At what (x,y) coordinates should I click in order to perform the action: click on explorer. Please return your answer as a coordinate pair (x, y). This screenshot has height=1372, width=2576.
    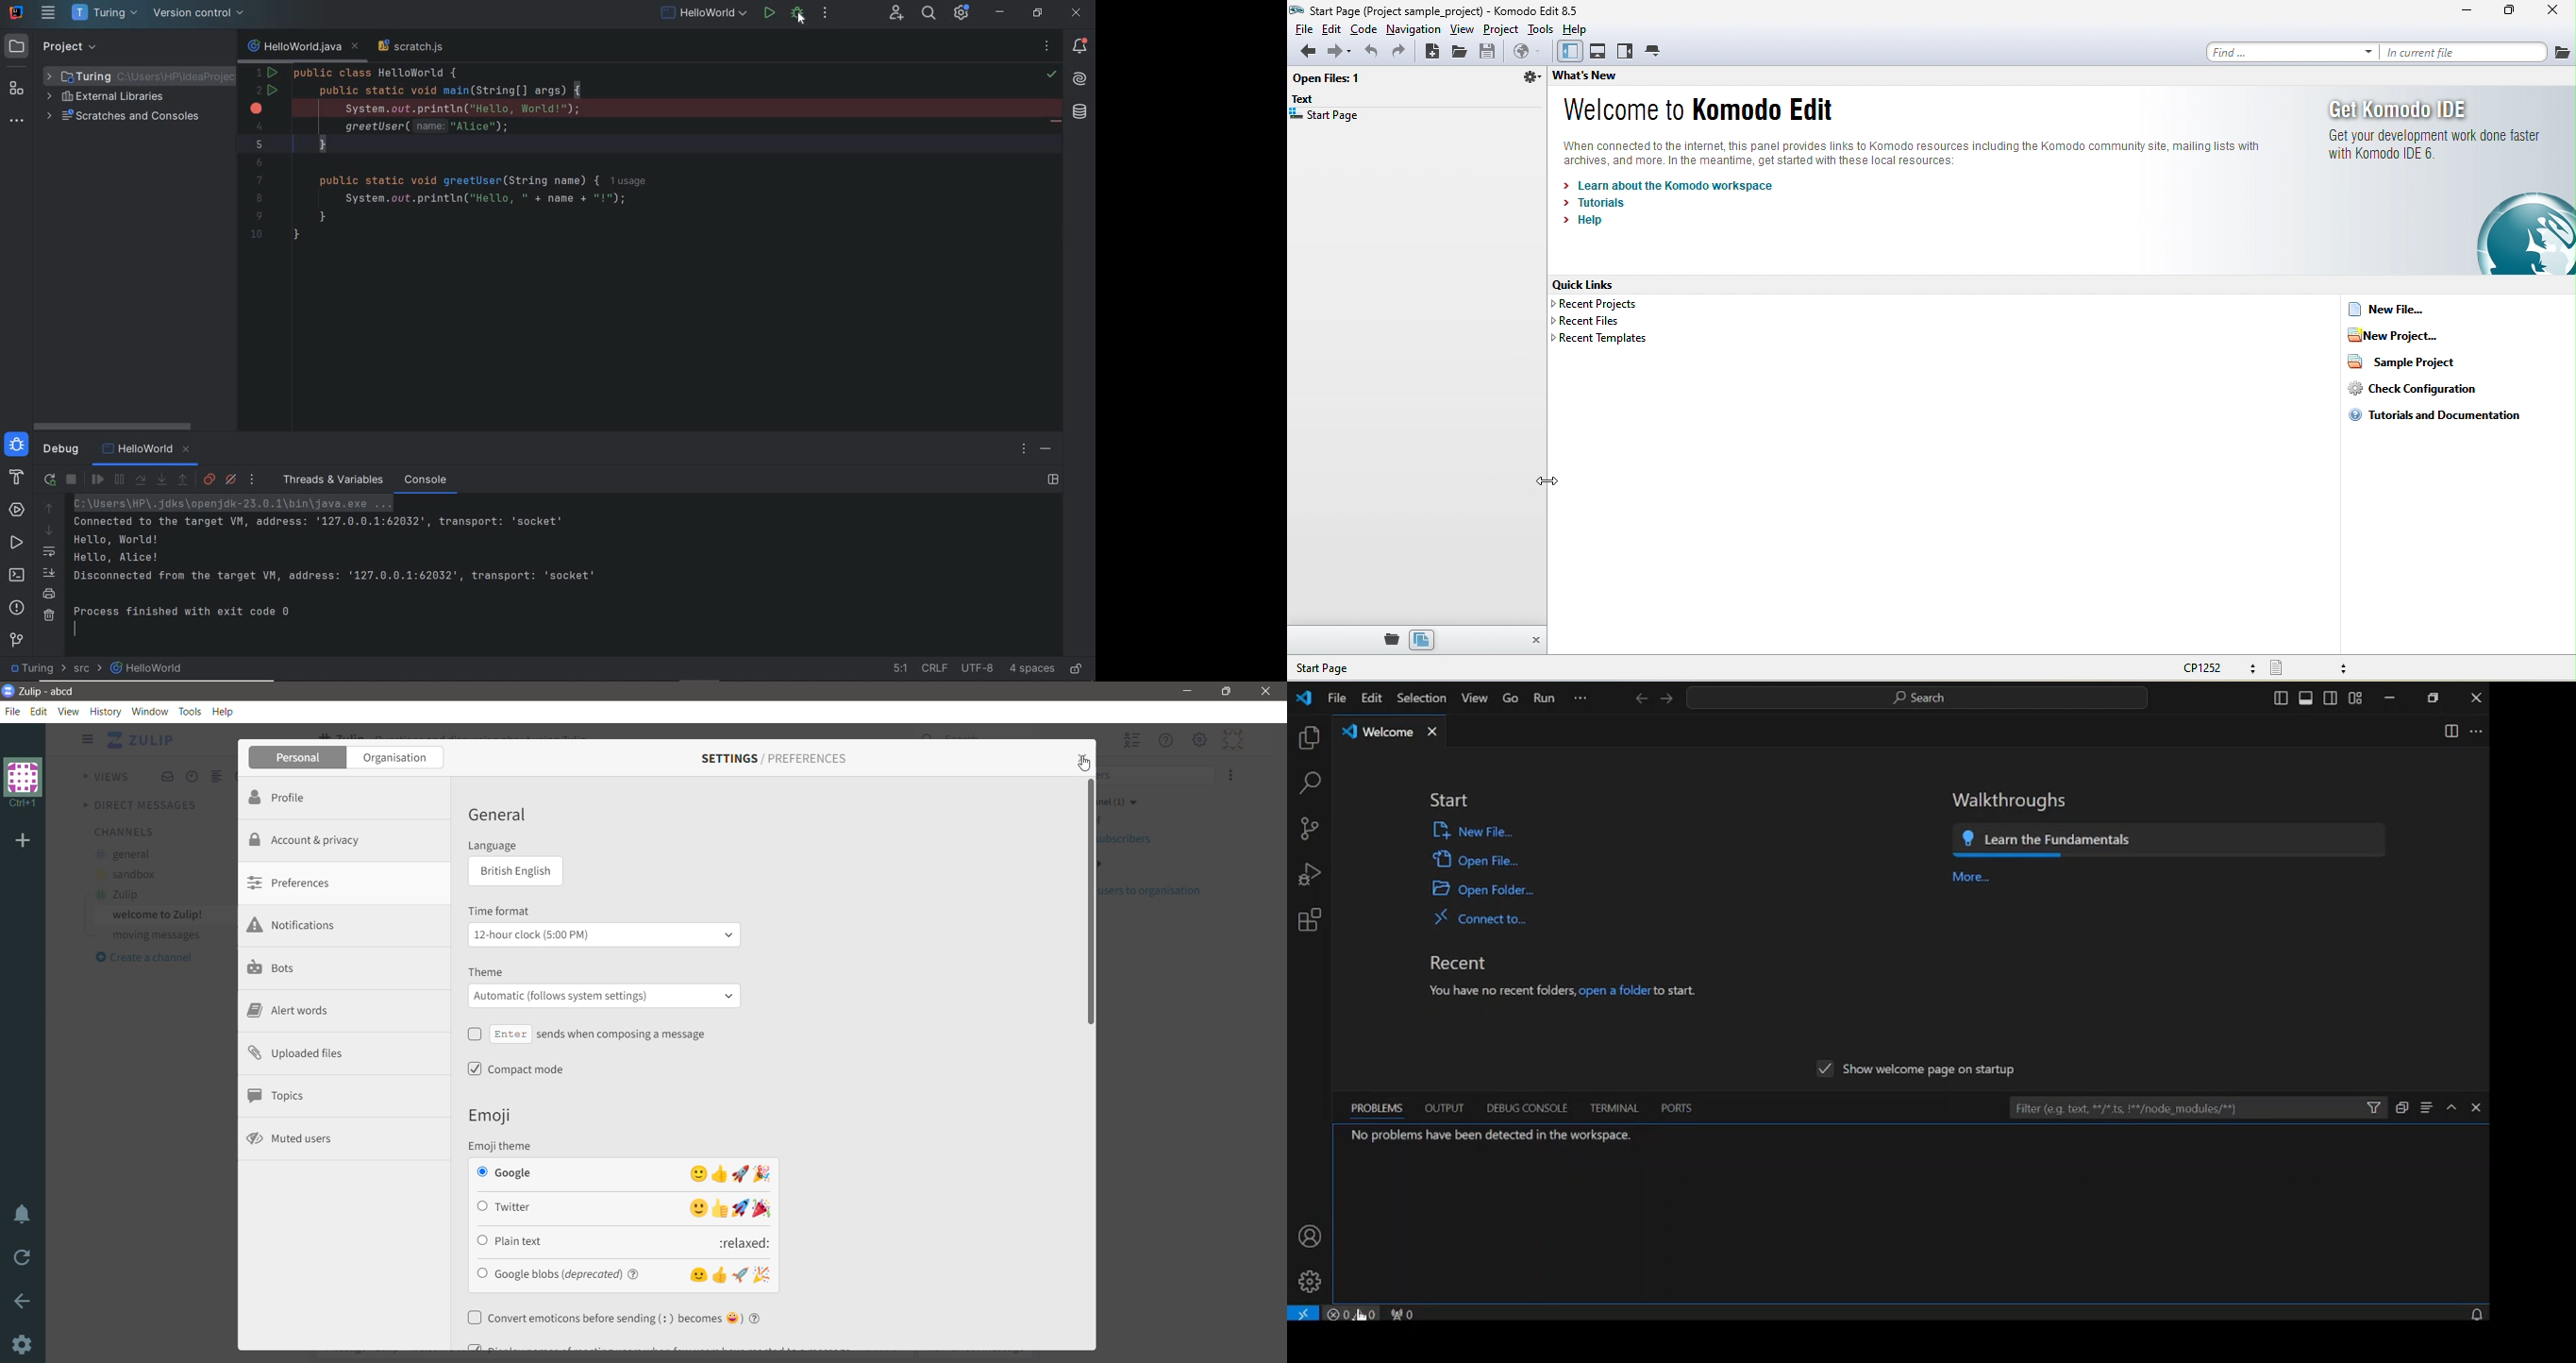
    Looking at the image, I should click on (1307, 739).